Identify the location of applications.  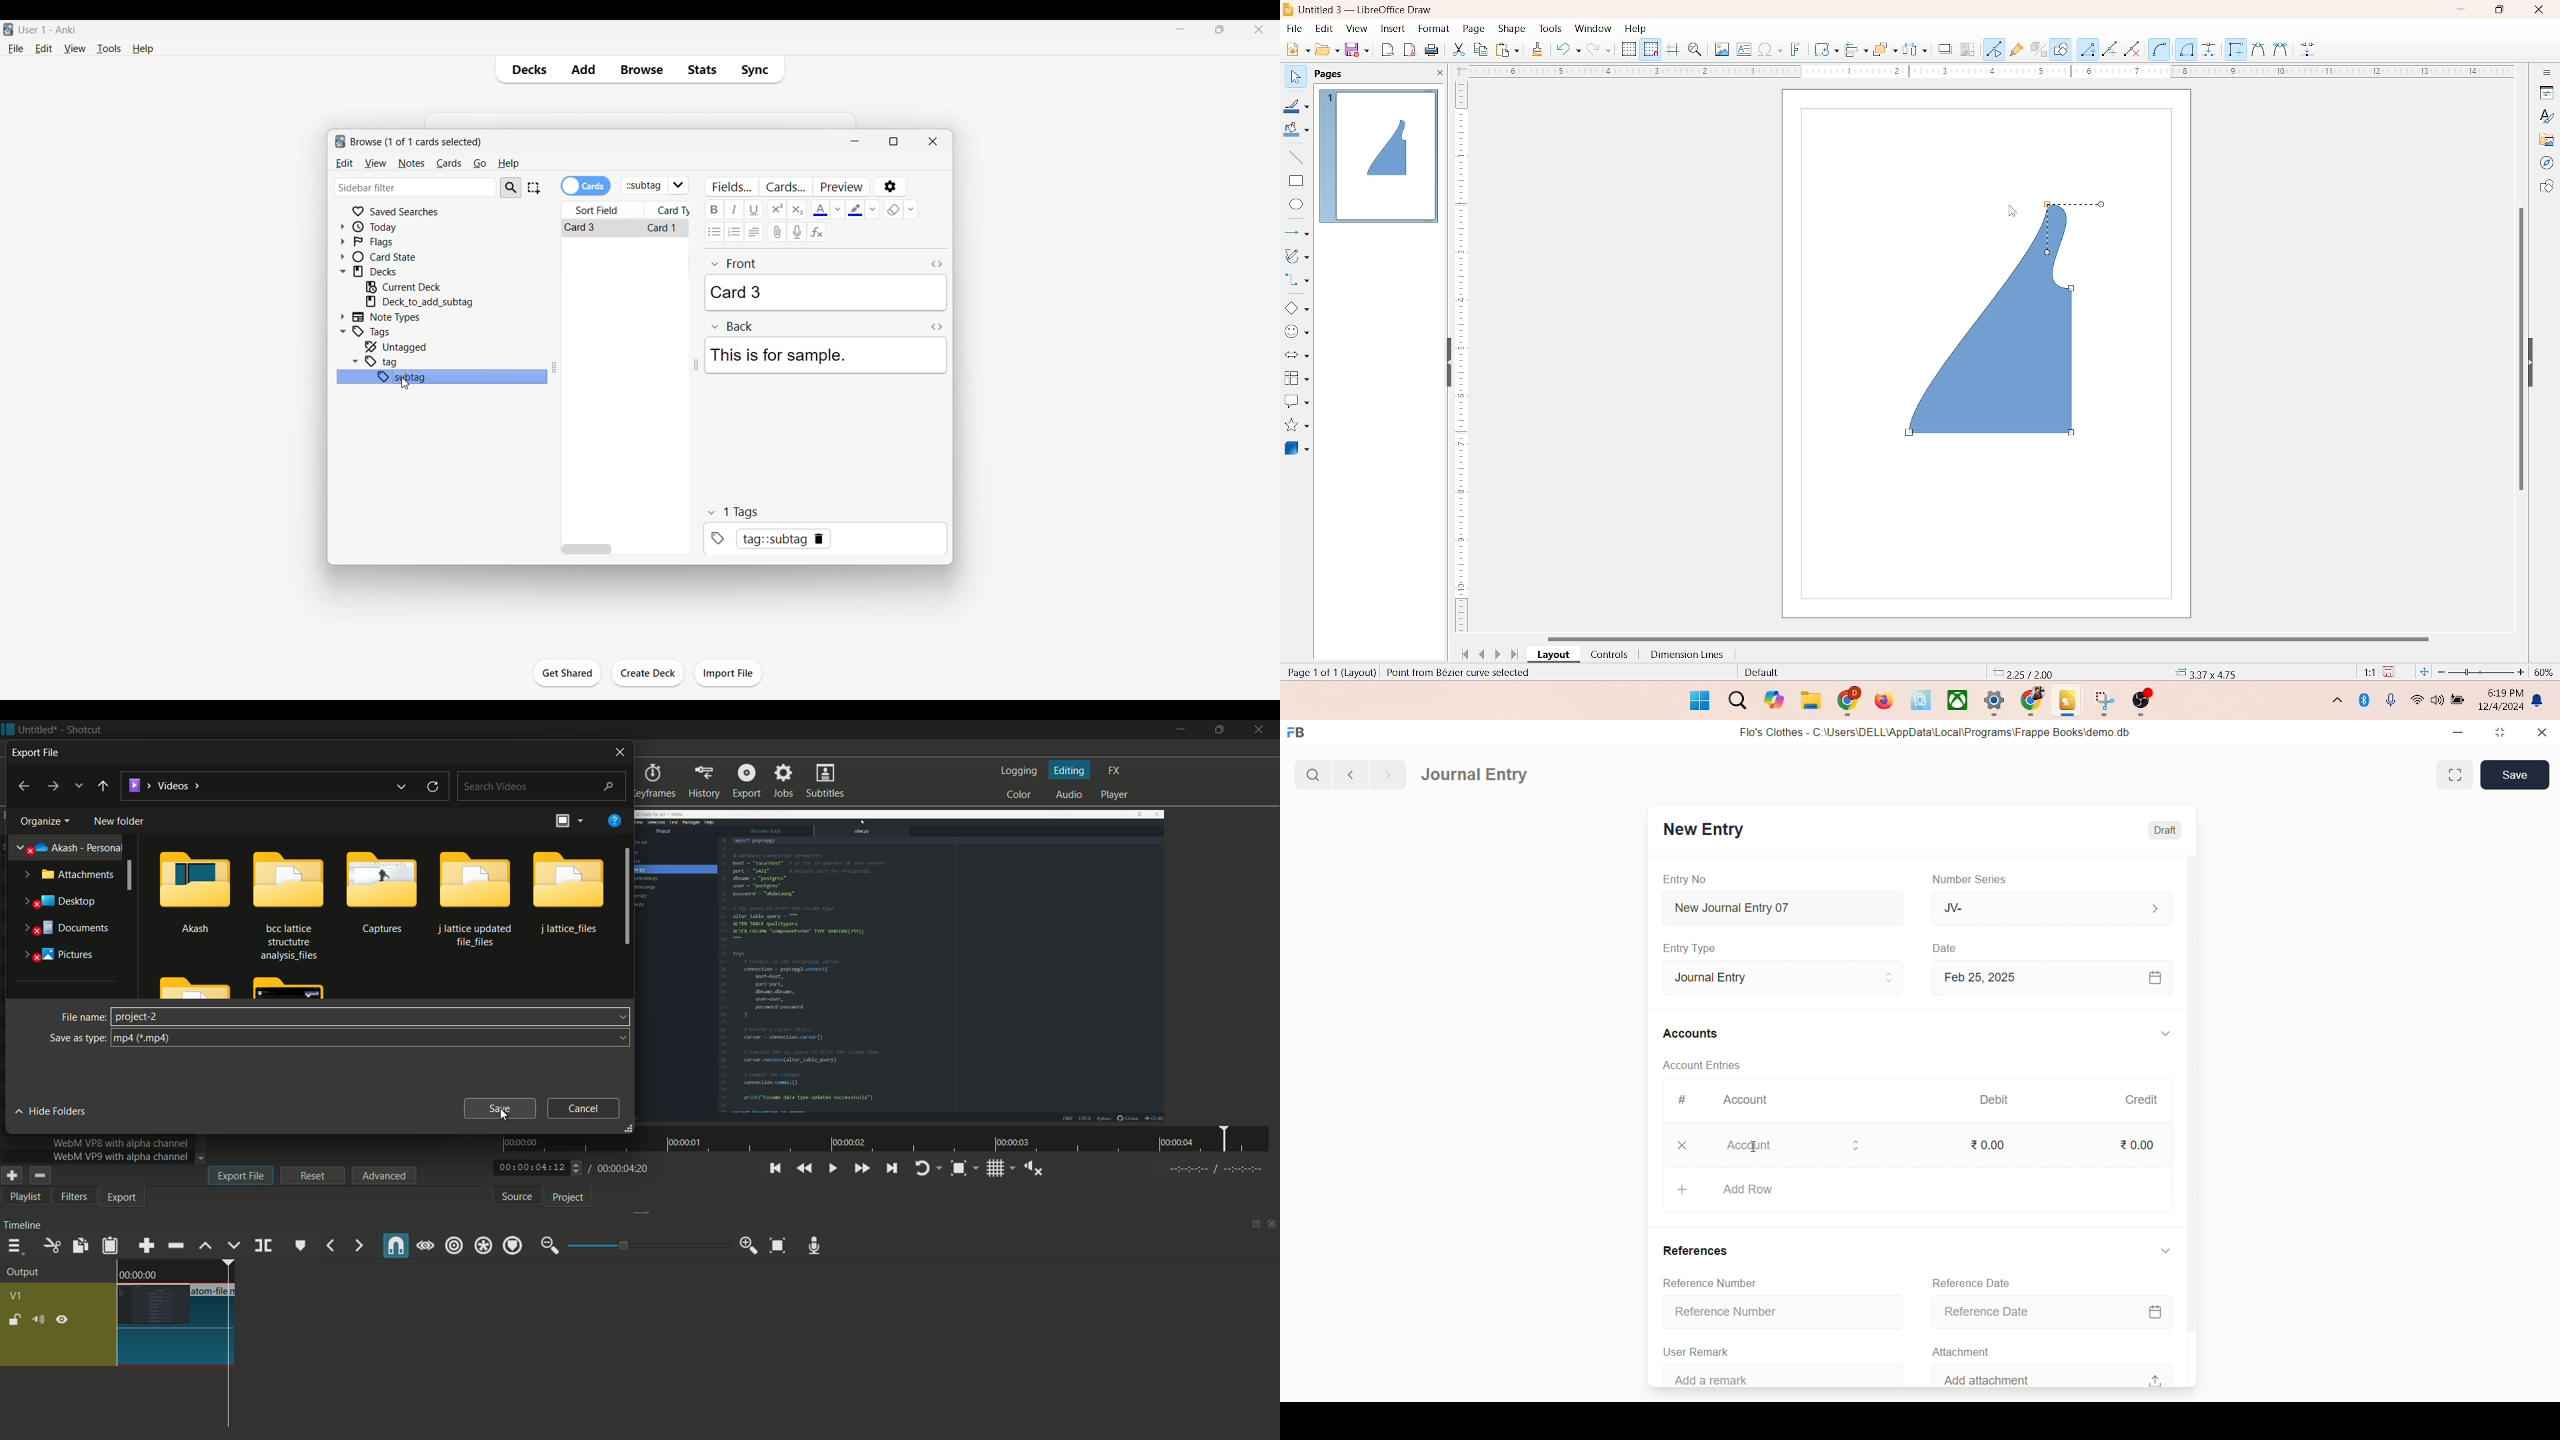
(2001, 702).